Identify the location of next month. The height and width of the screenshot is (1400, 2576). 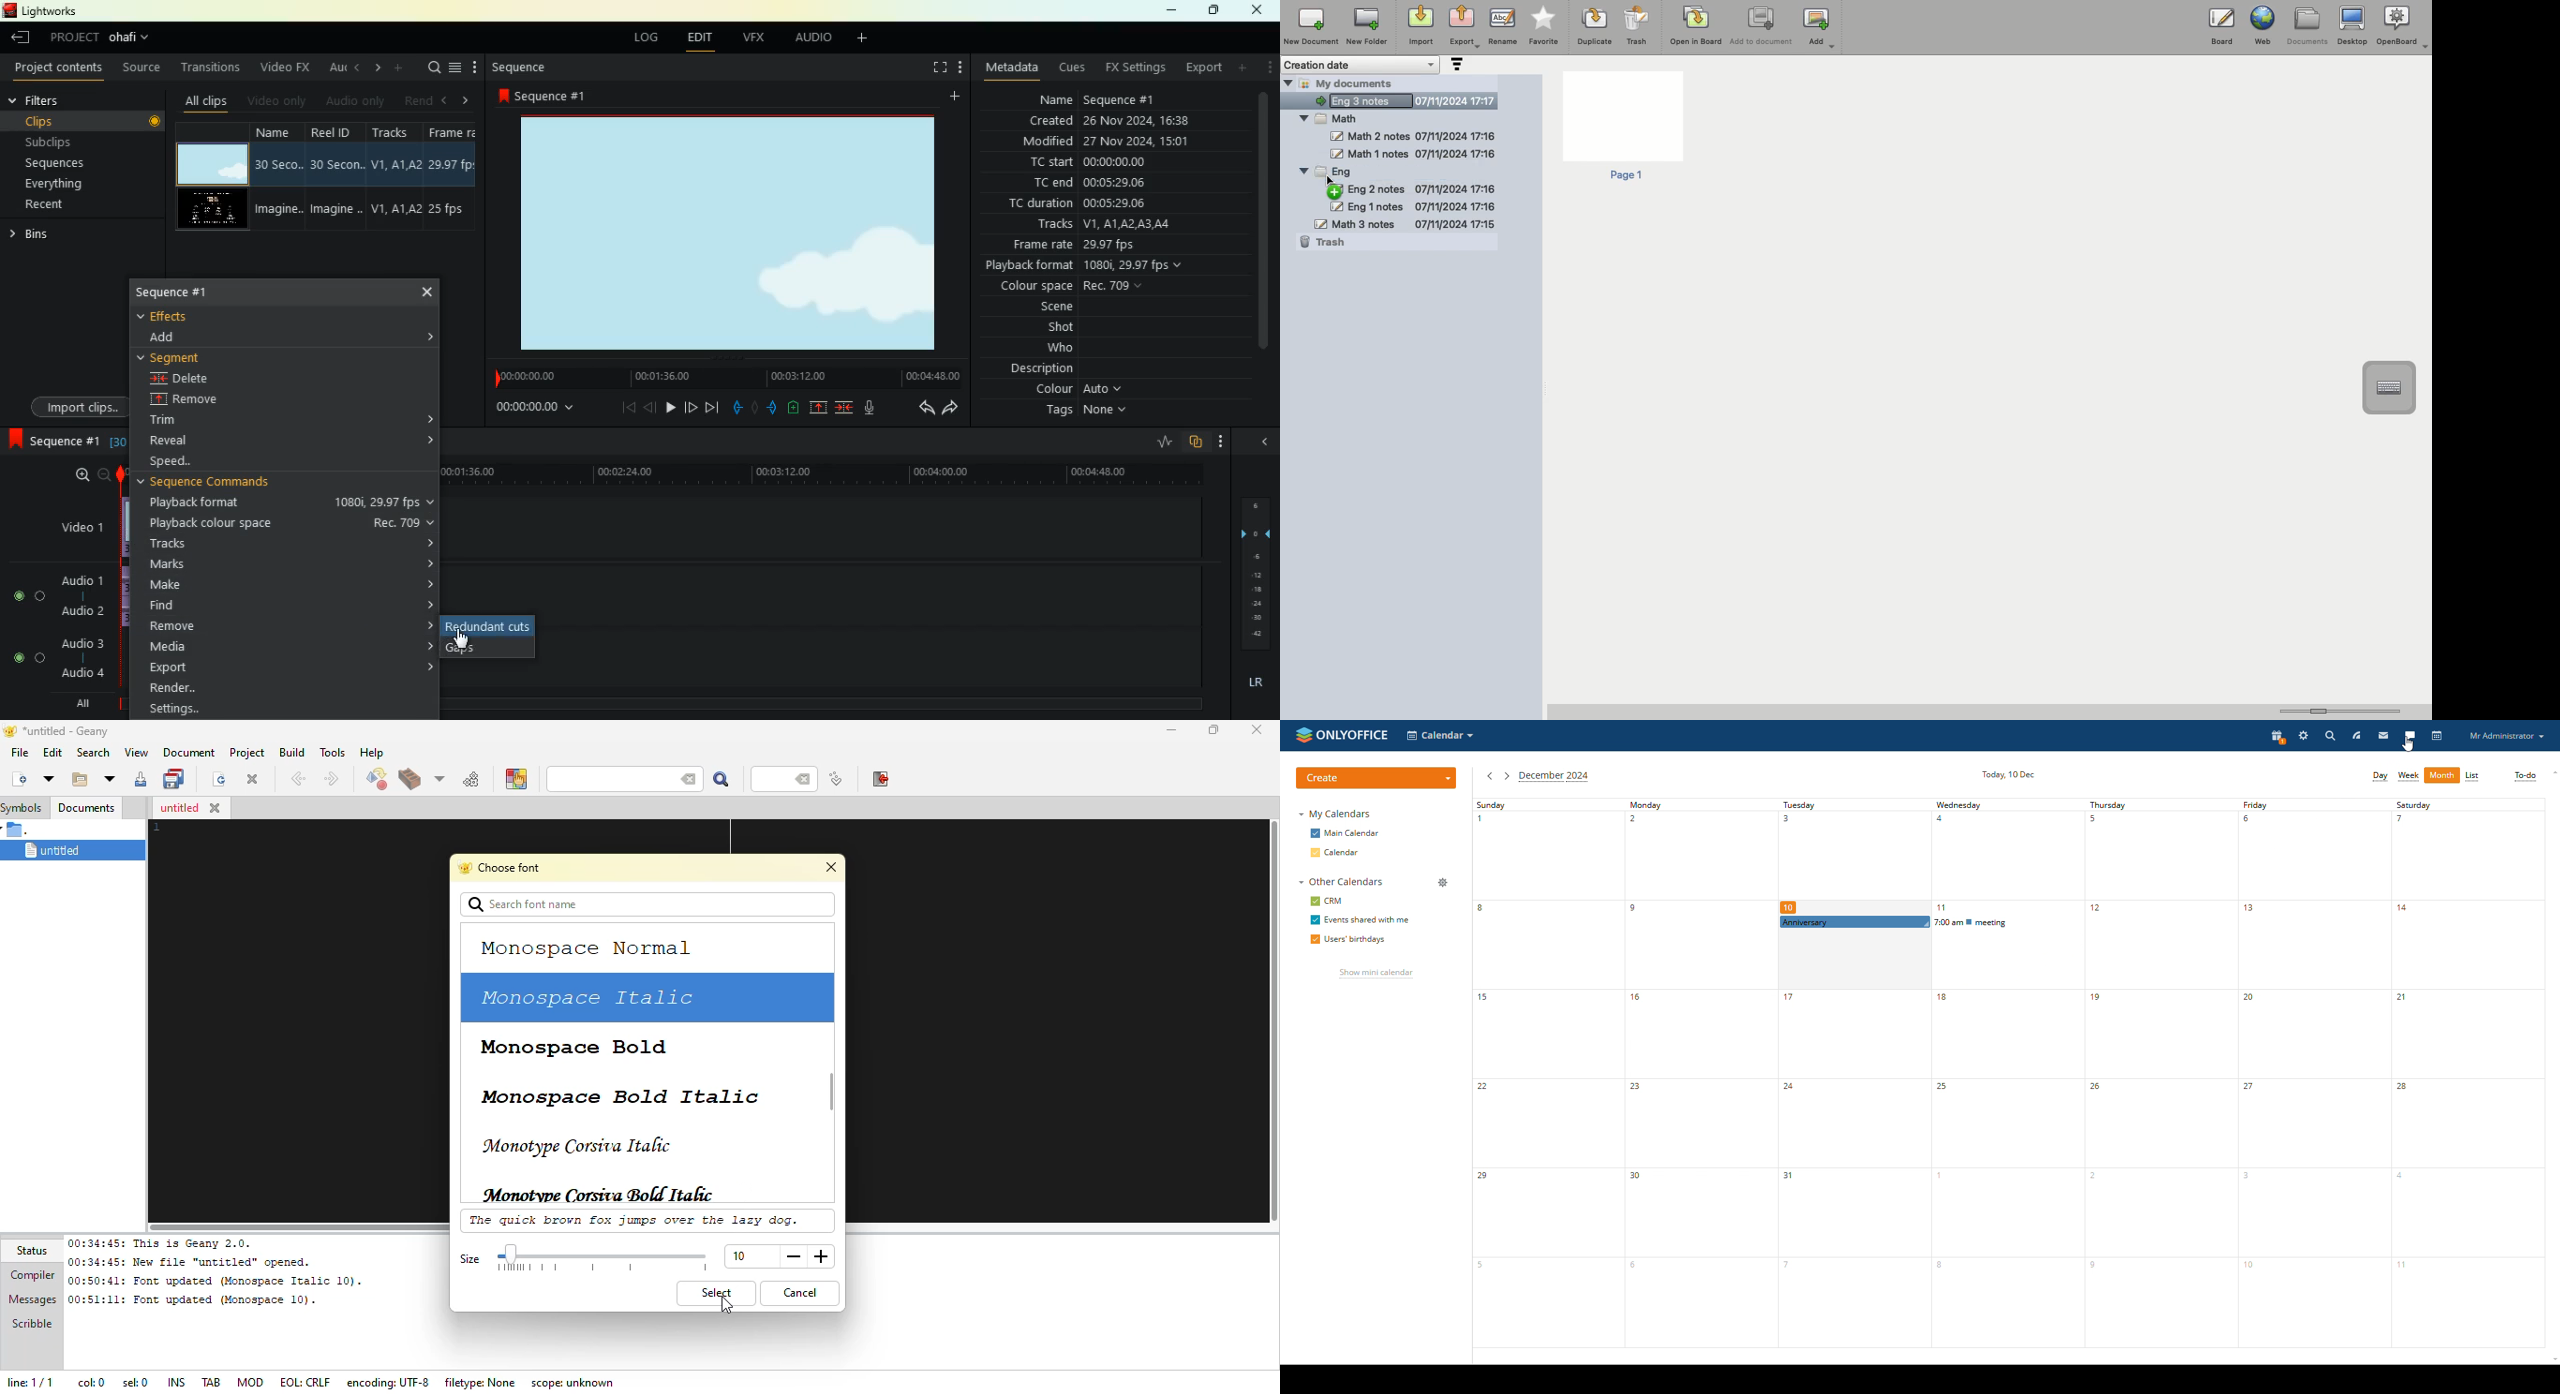
(1507, 776).